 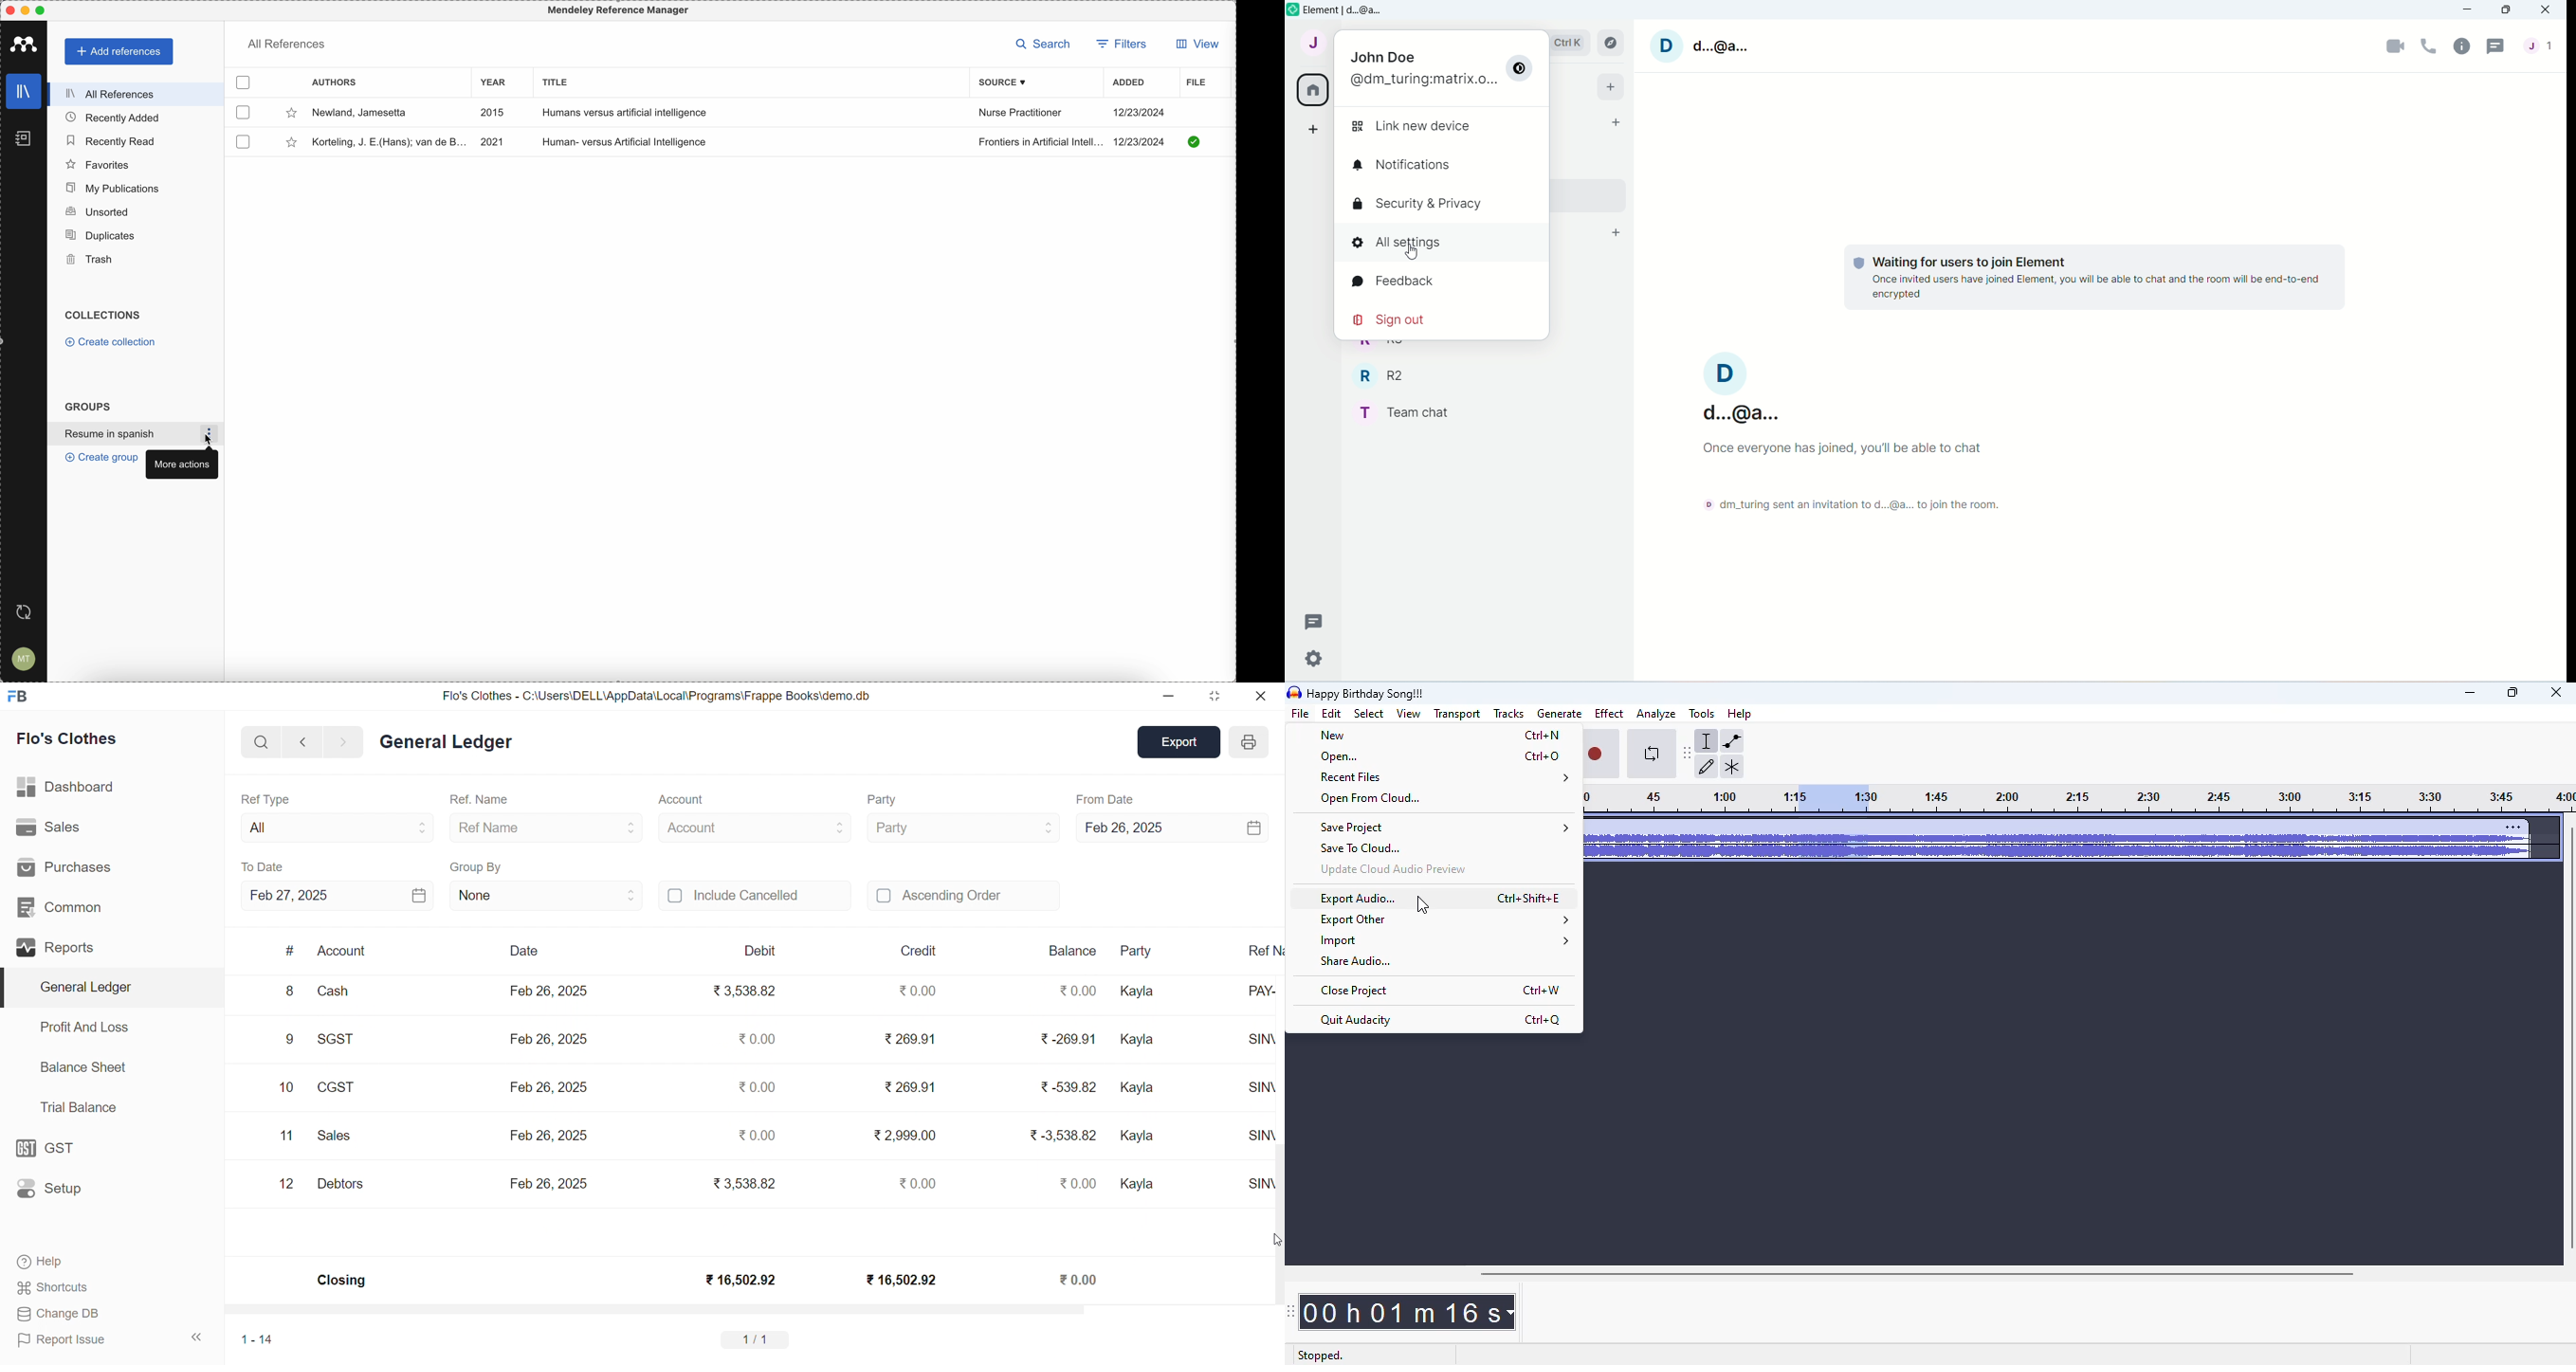 I want to click on Create a space, so click(x=1308, y=128).